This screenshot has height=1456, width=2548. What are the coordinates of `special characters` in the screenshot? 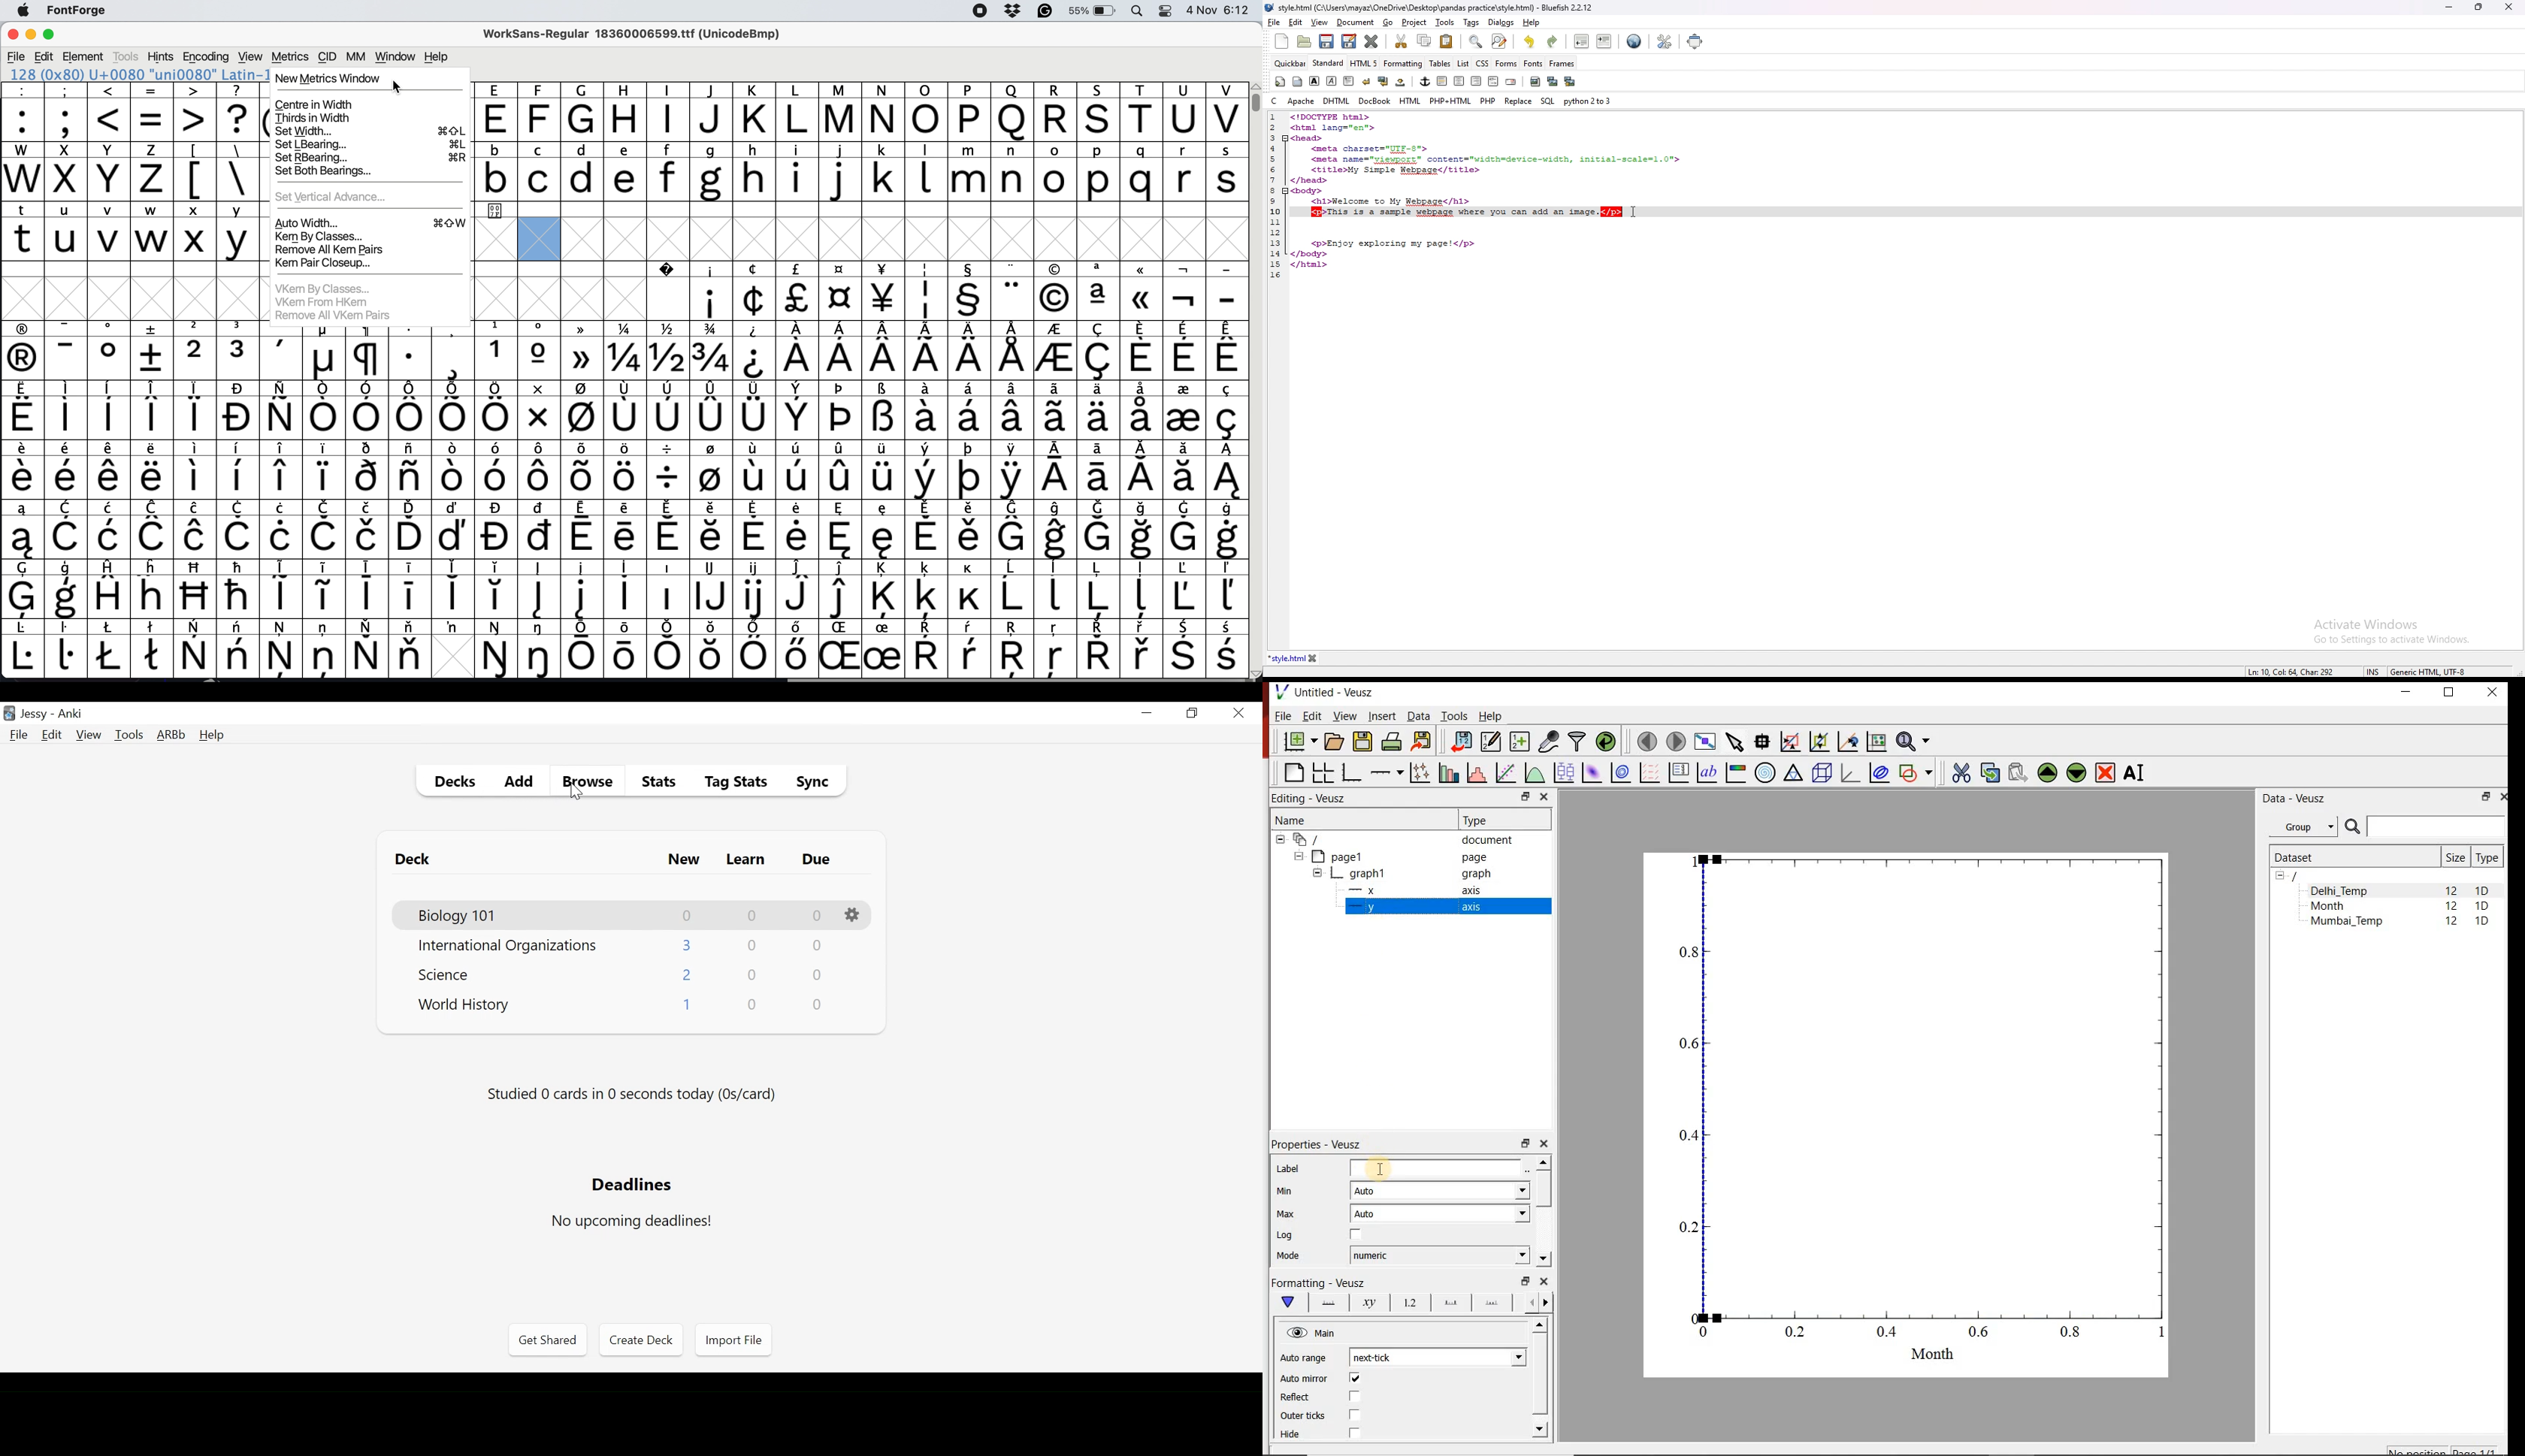 It's located at (625, 450).